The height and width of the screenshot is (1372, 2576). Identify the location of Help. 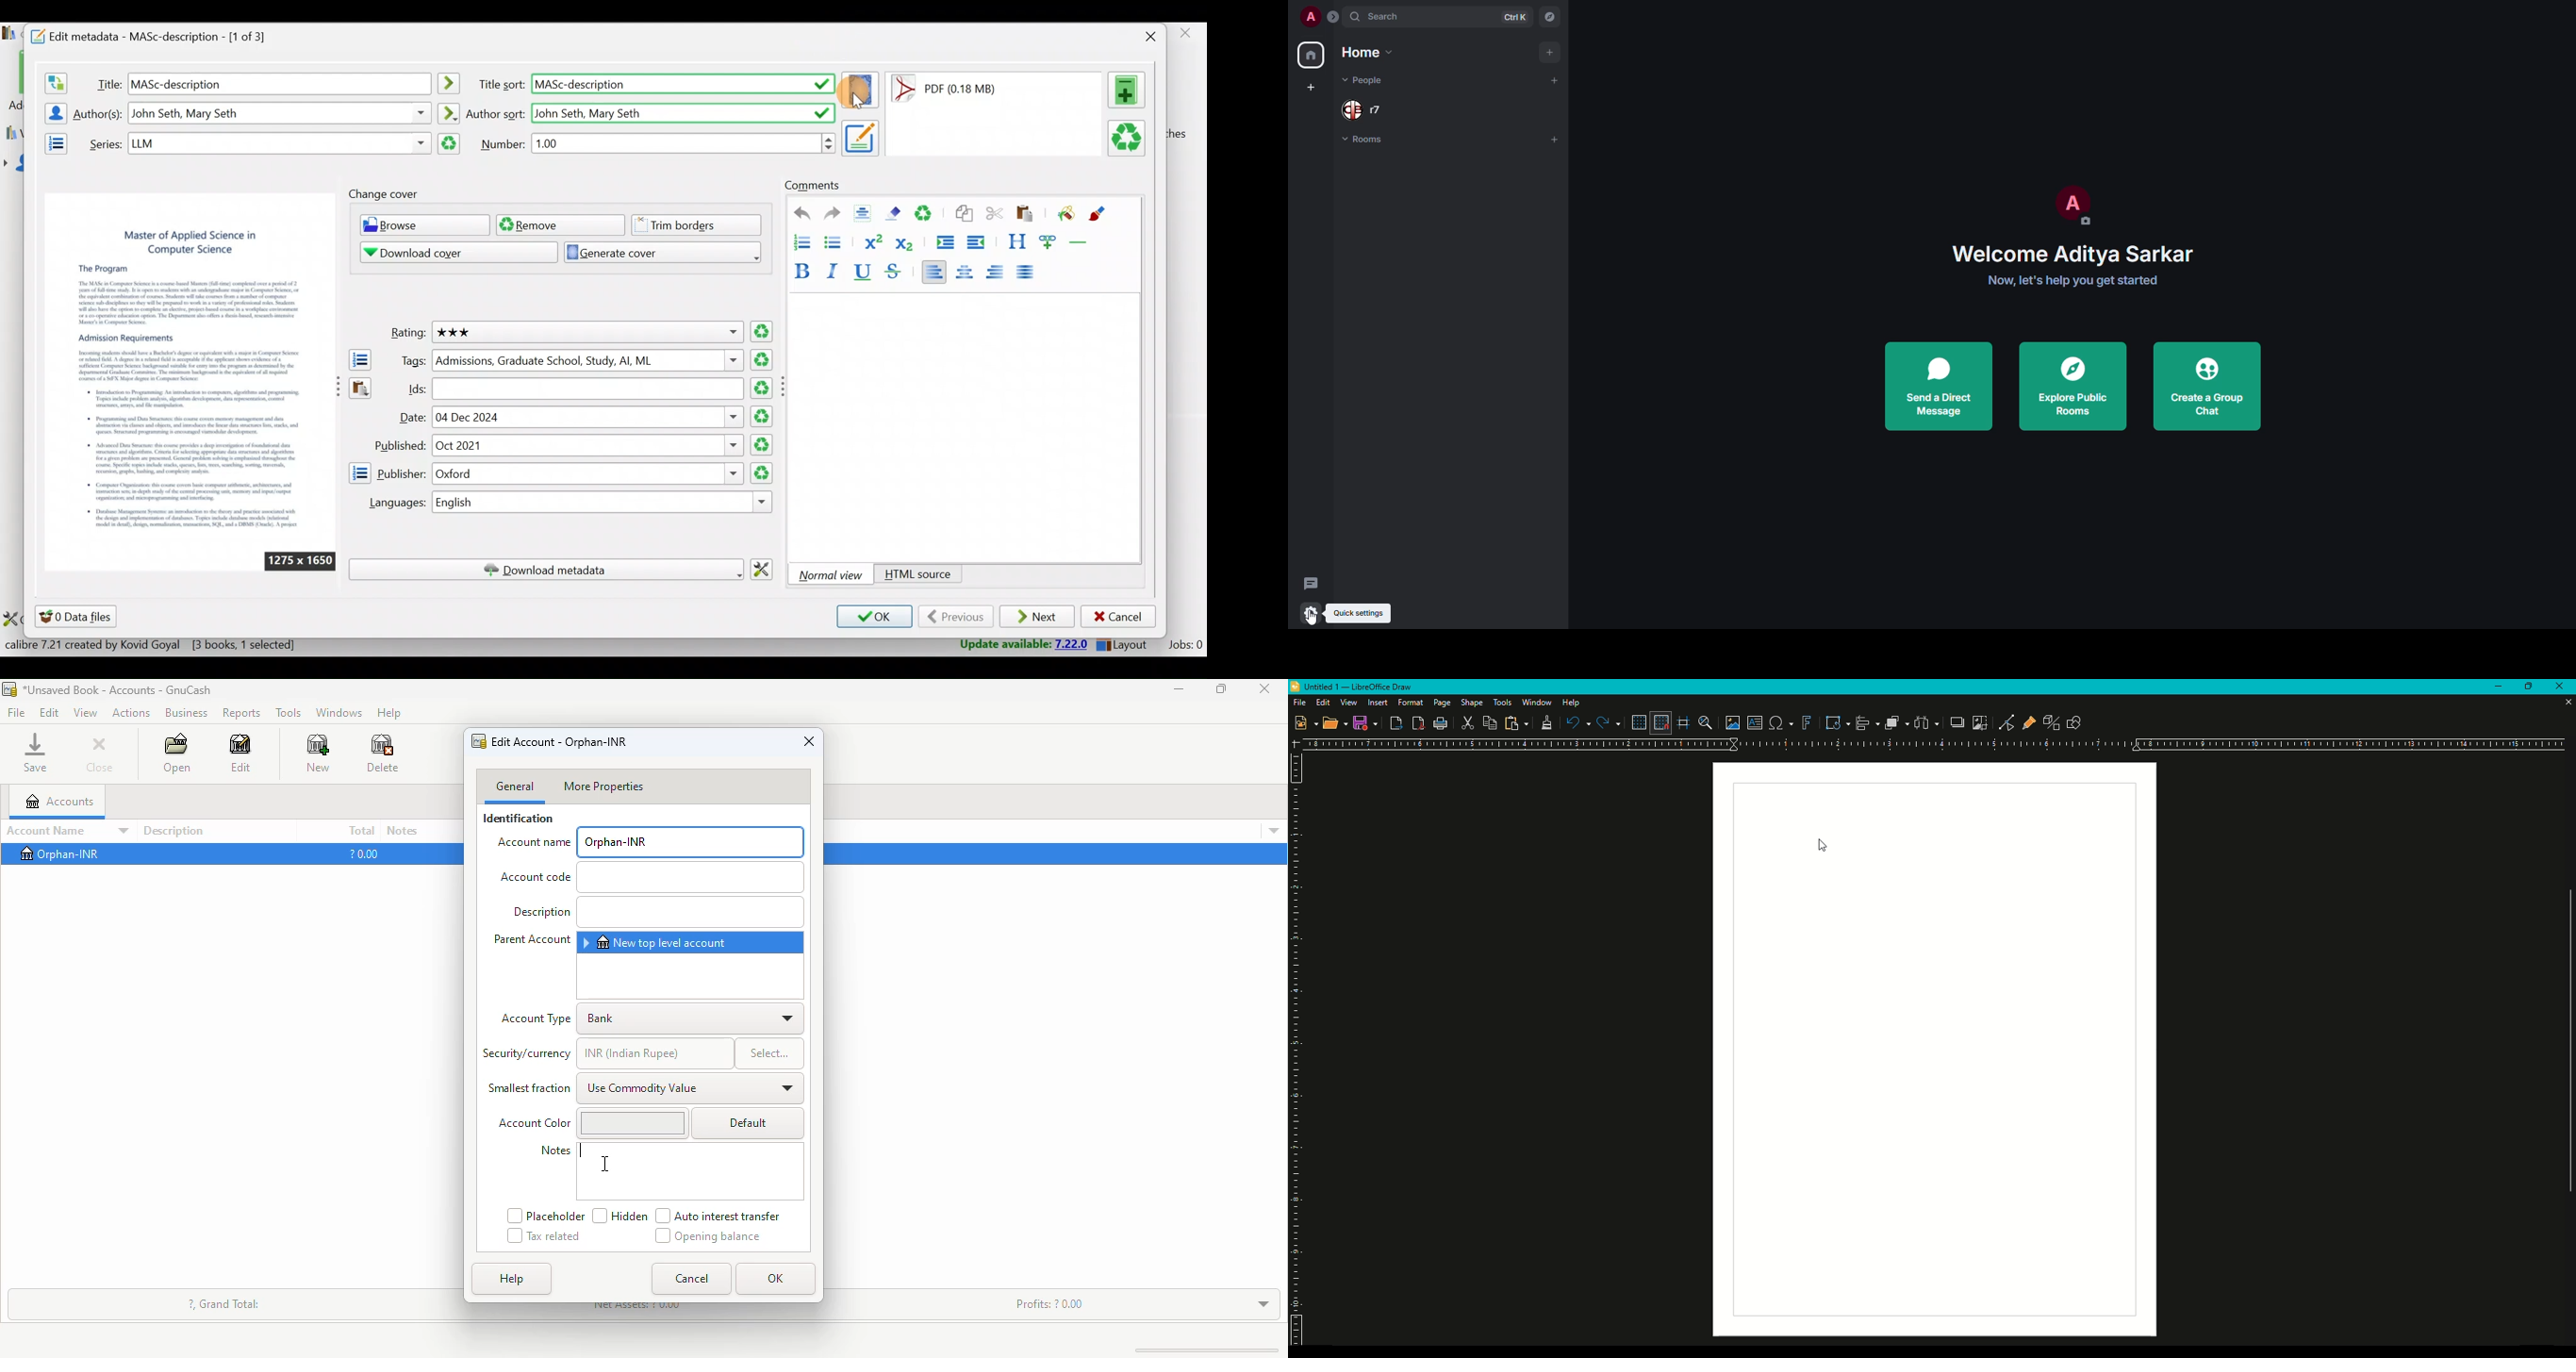
(1570, 703).